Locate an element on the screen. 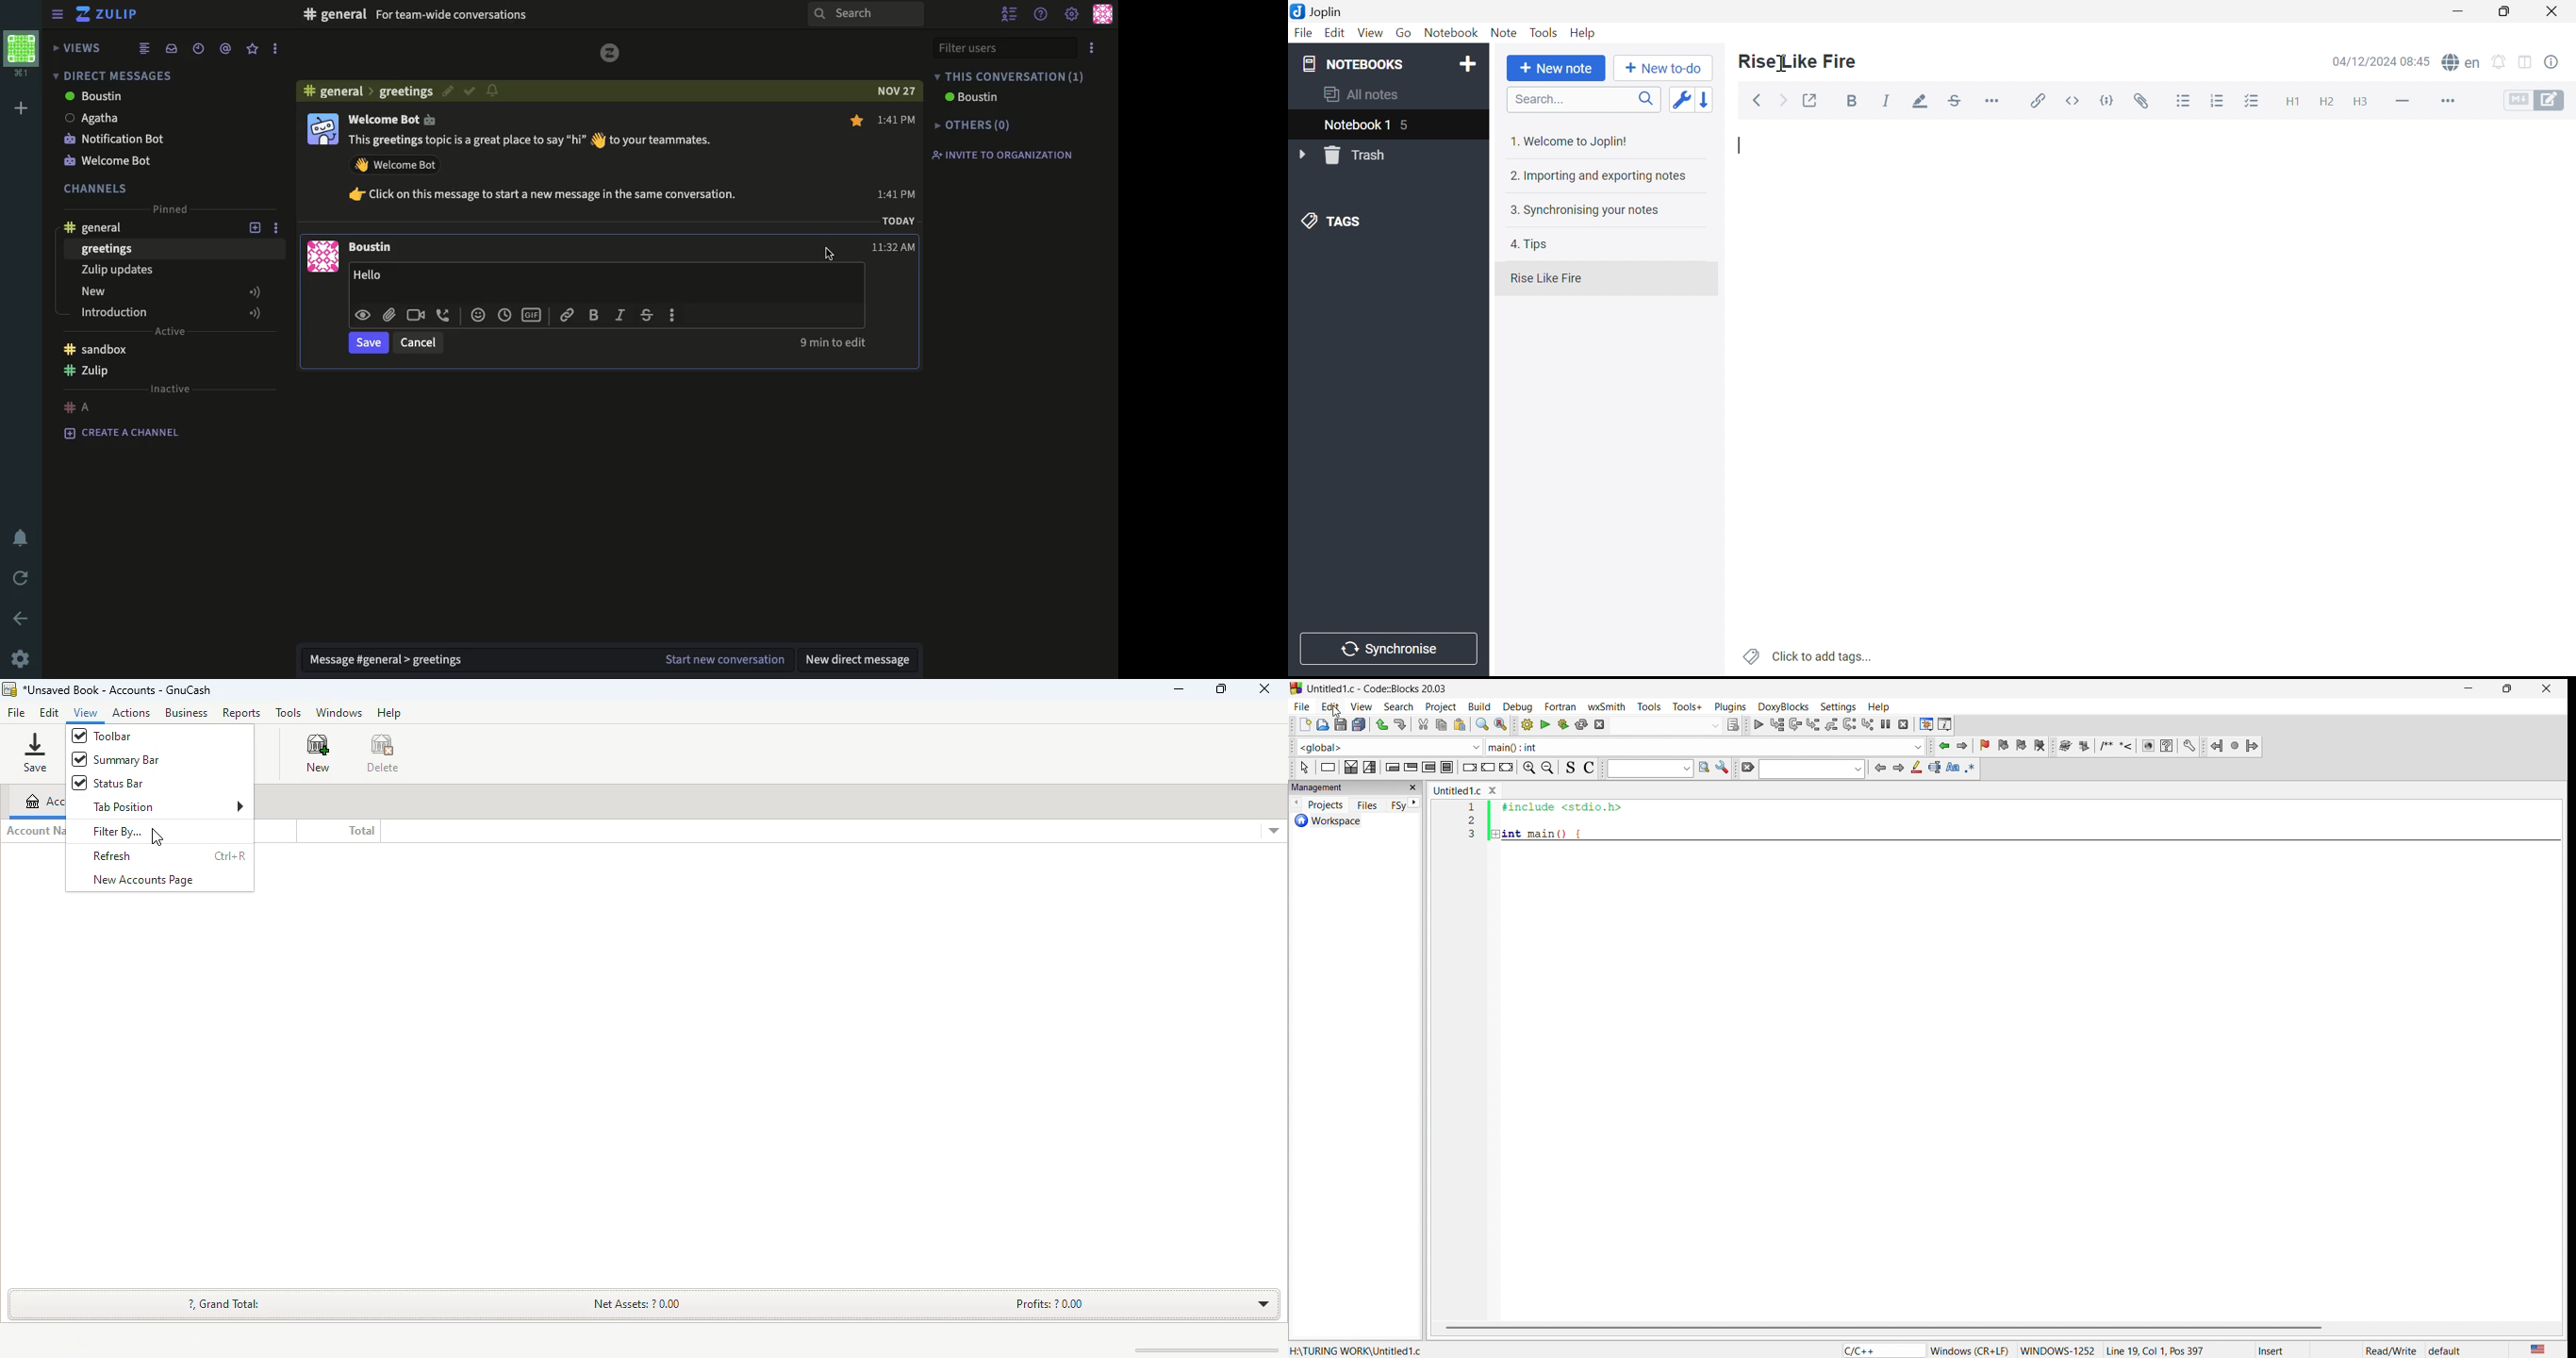 The image size is (2576, 1372). Notes properties is located at coordinates (2553, 62).